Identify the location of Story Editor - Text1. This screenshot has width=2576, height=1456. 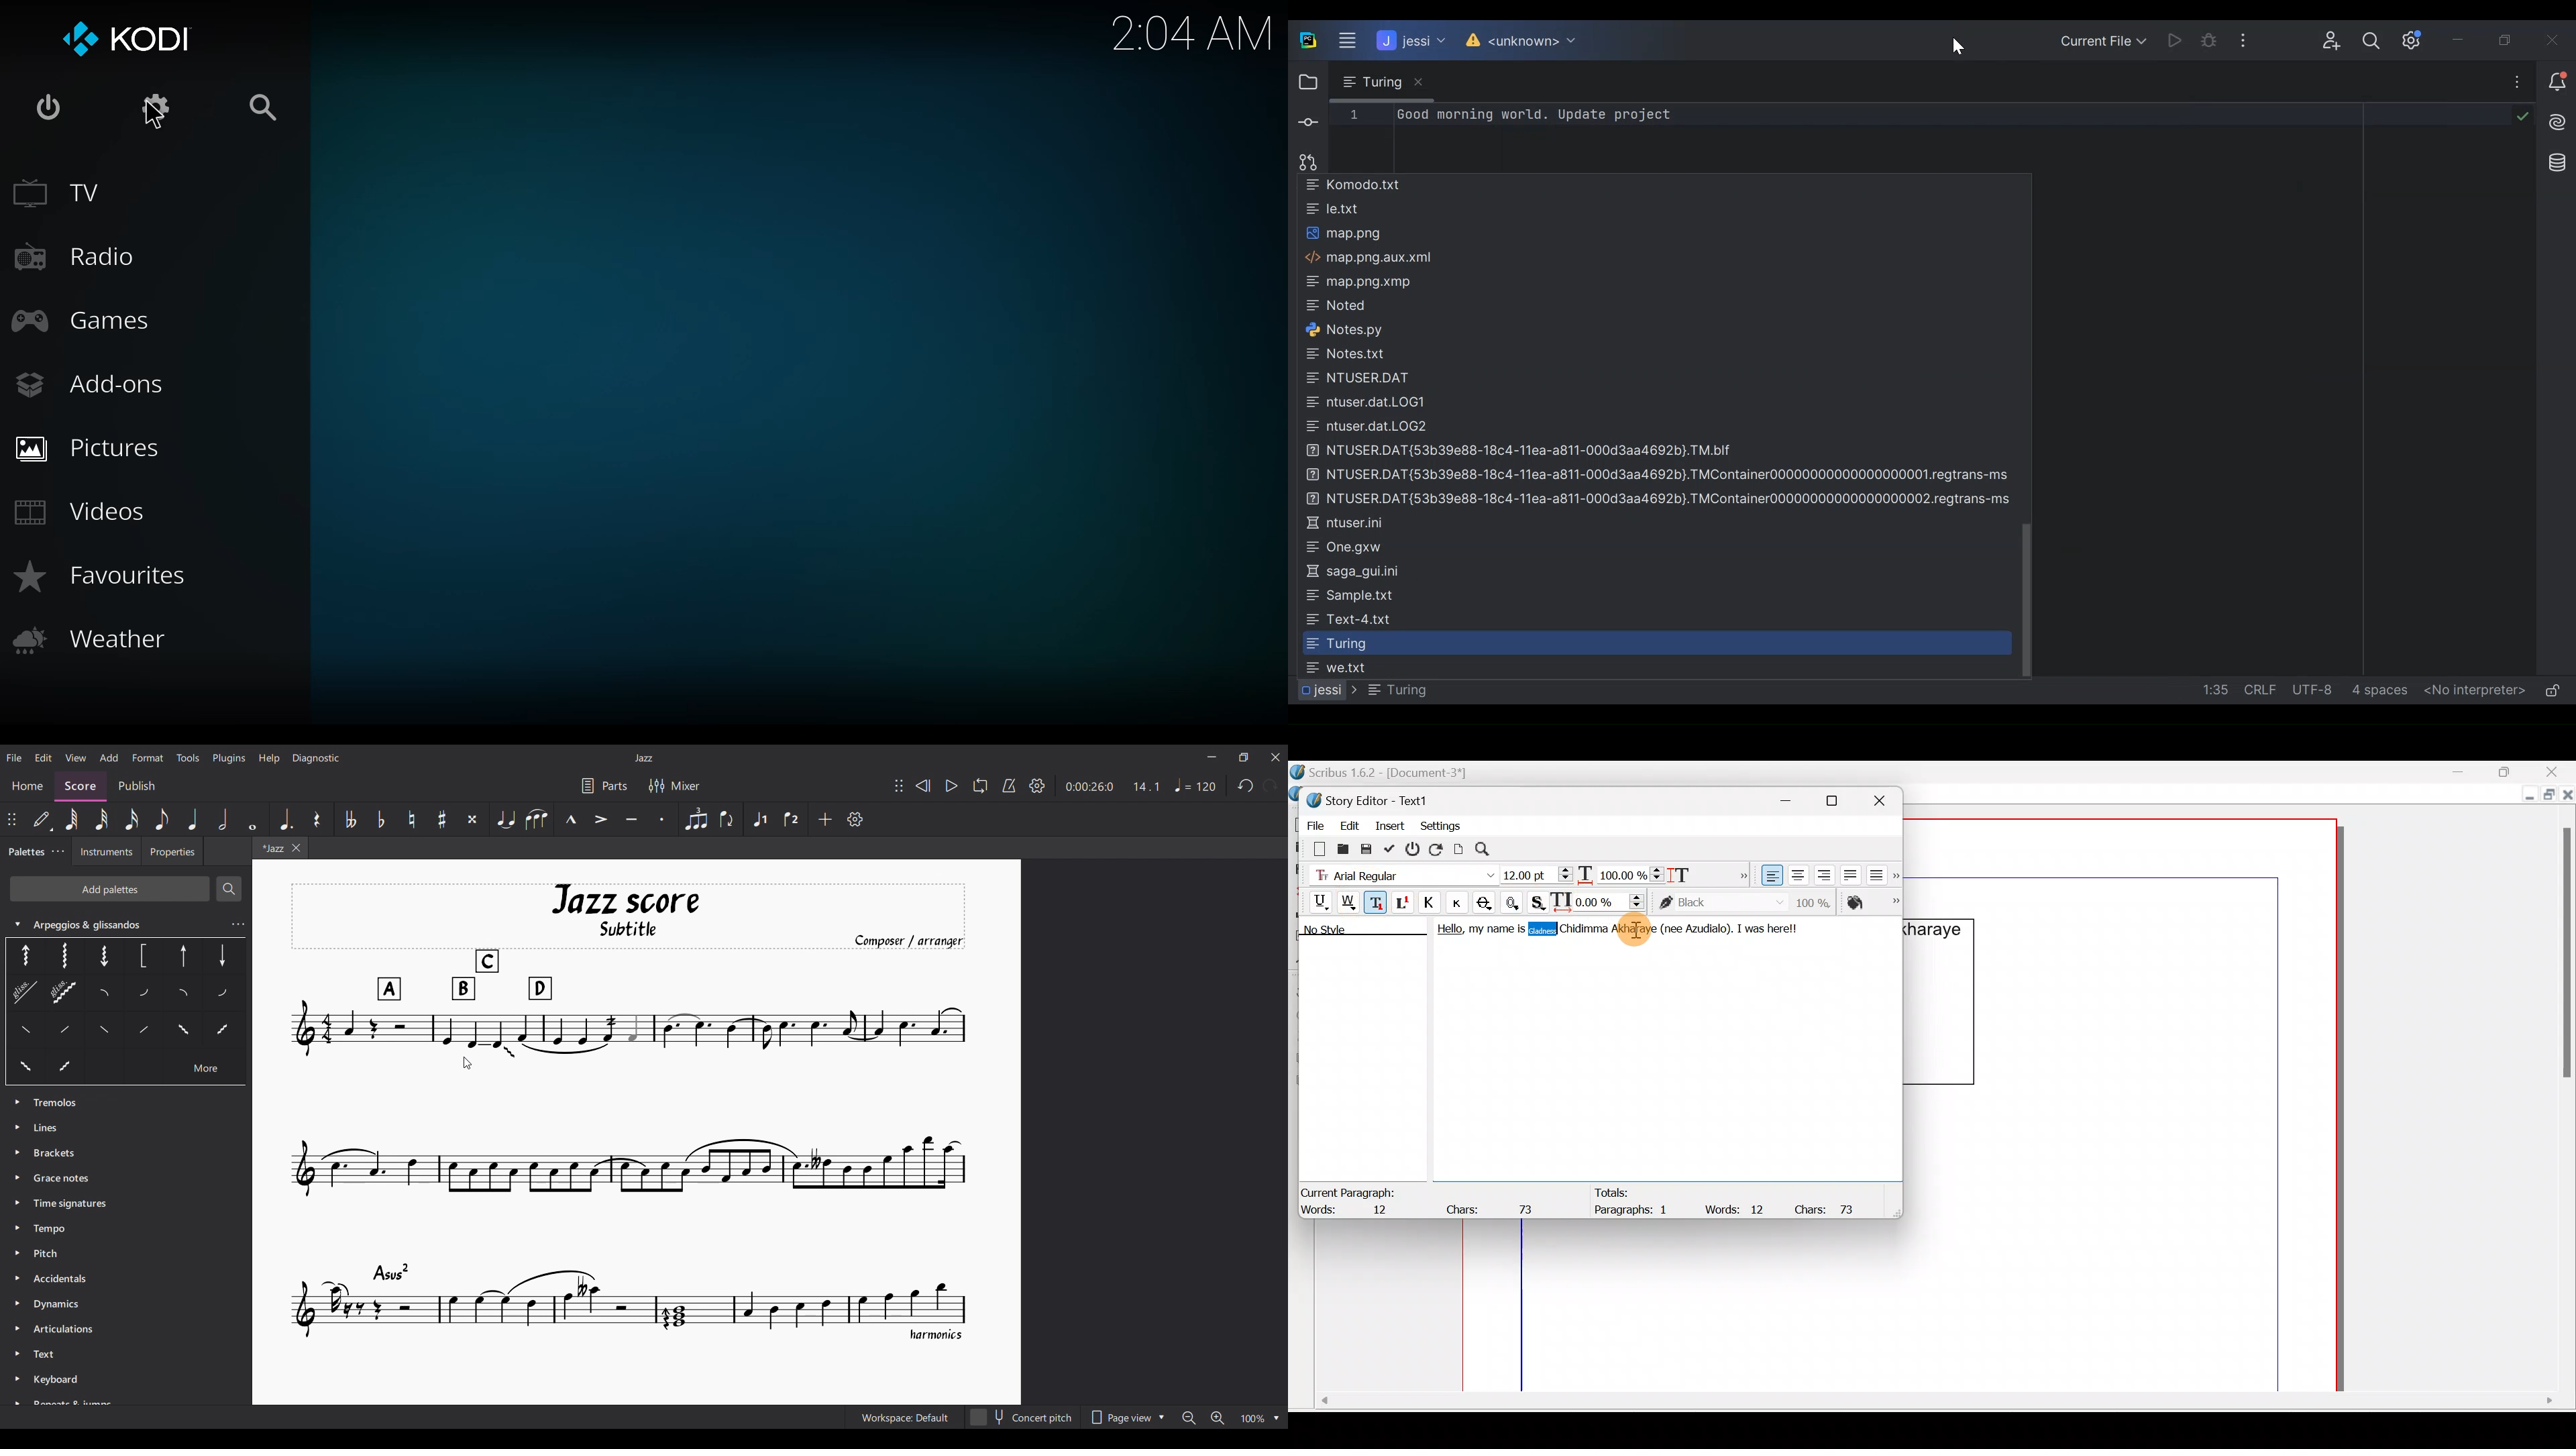
(1372, 799).